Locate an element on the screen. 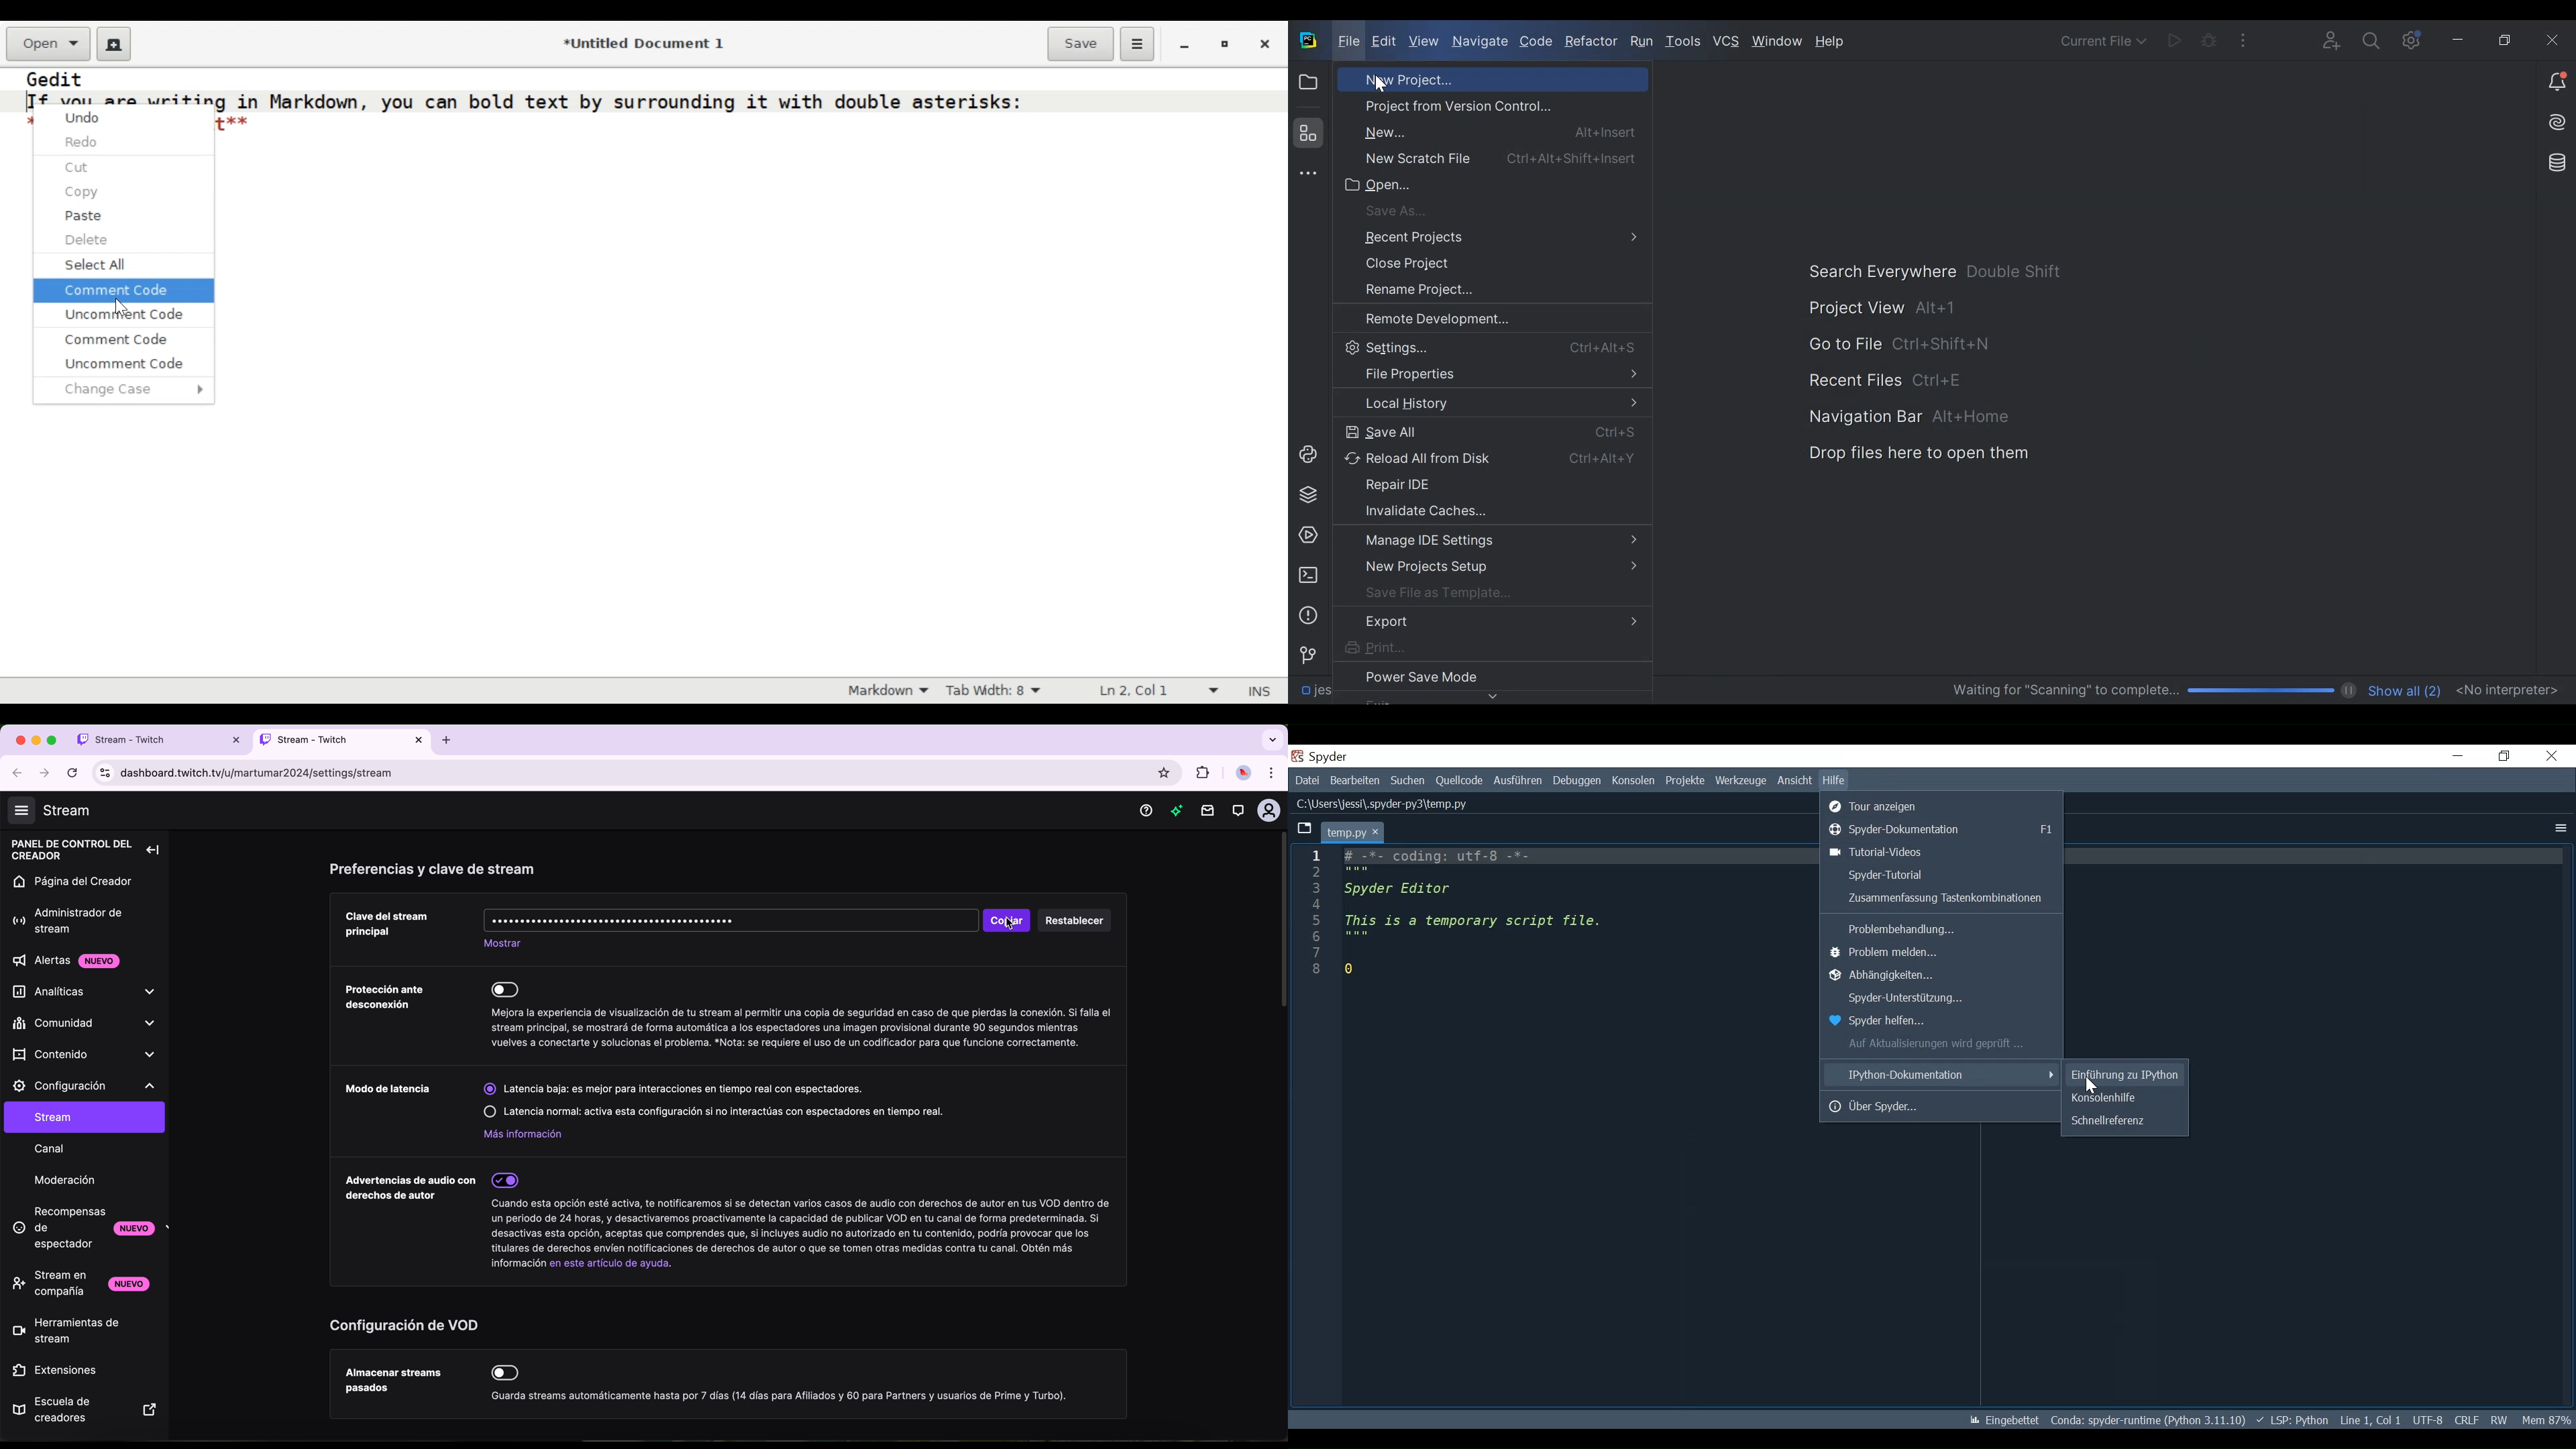 The width and height of the screenshot is (2576, 1456). Search Everywhere is located at coordinates (1913, 272).